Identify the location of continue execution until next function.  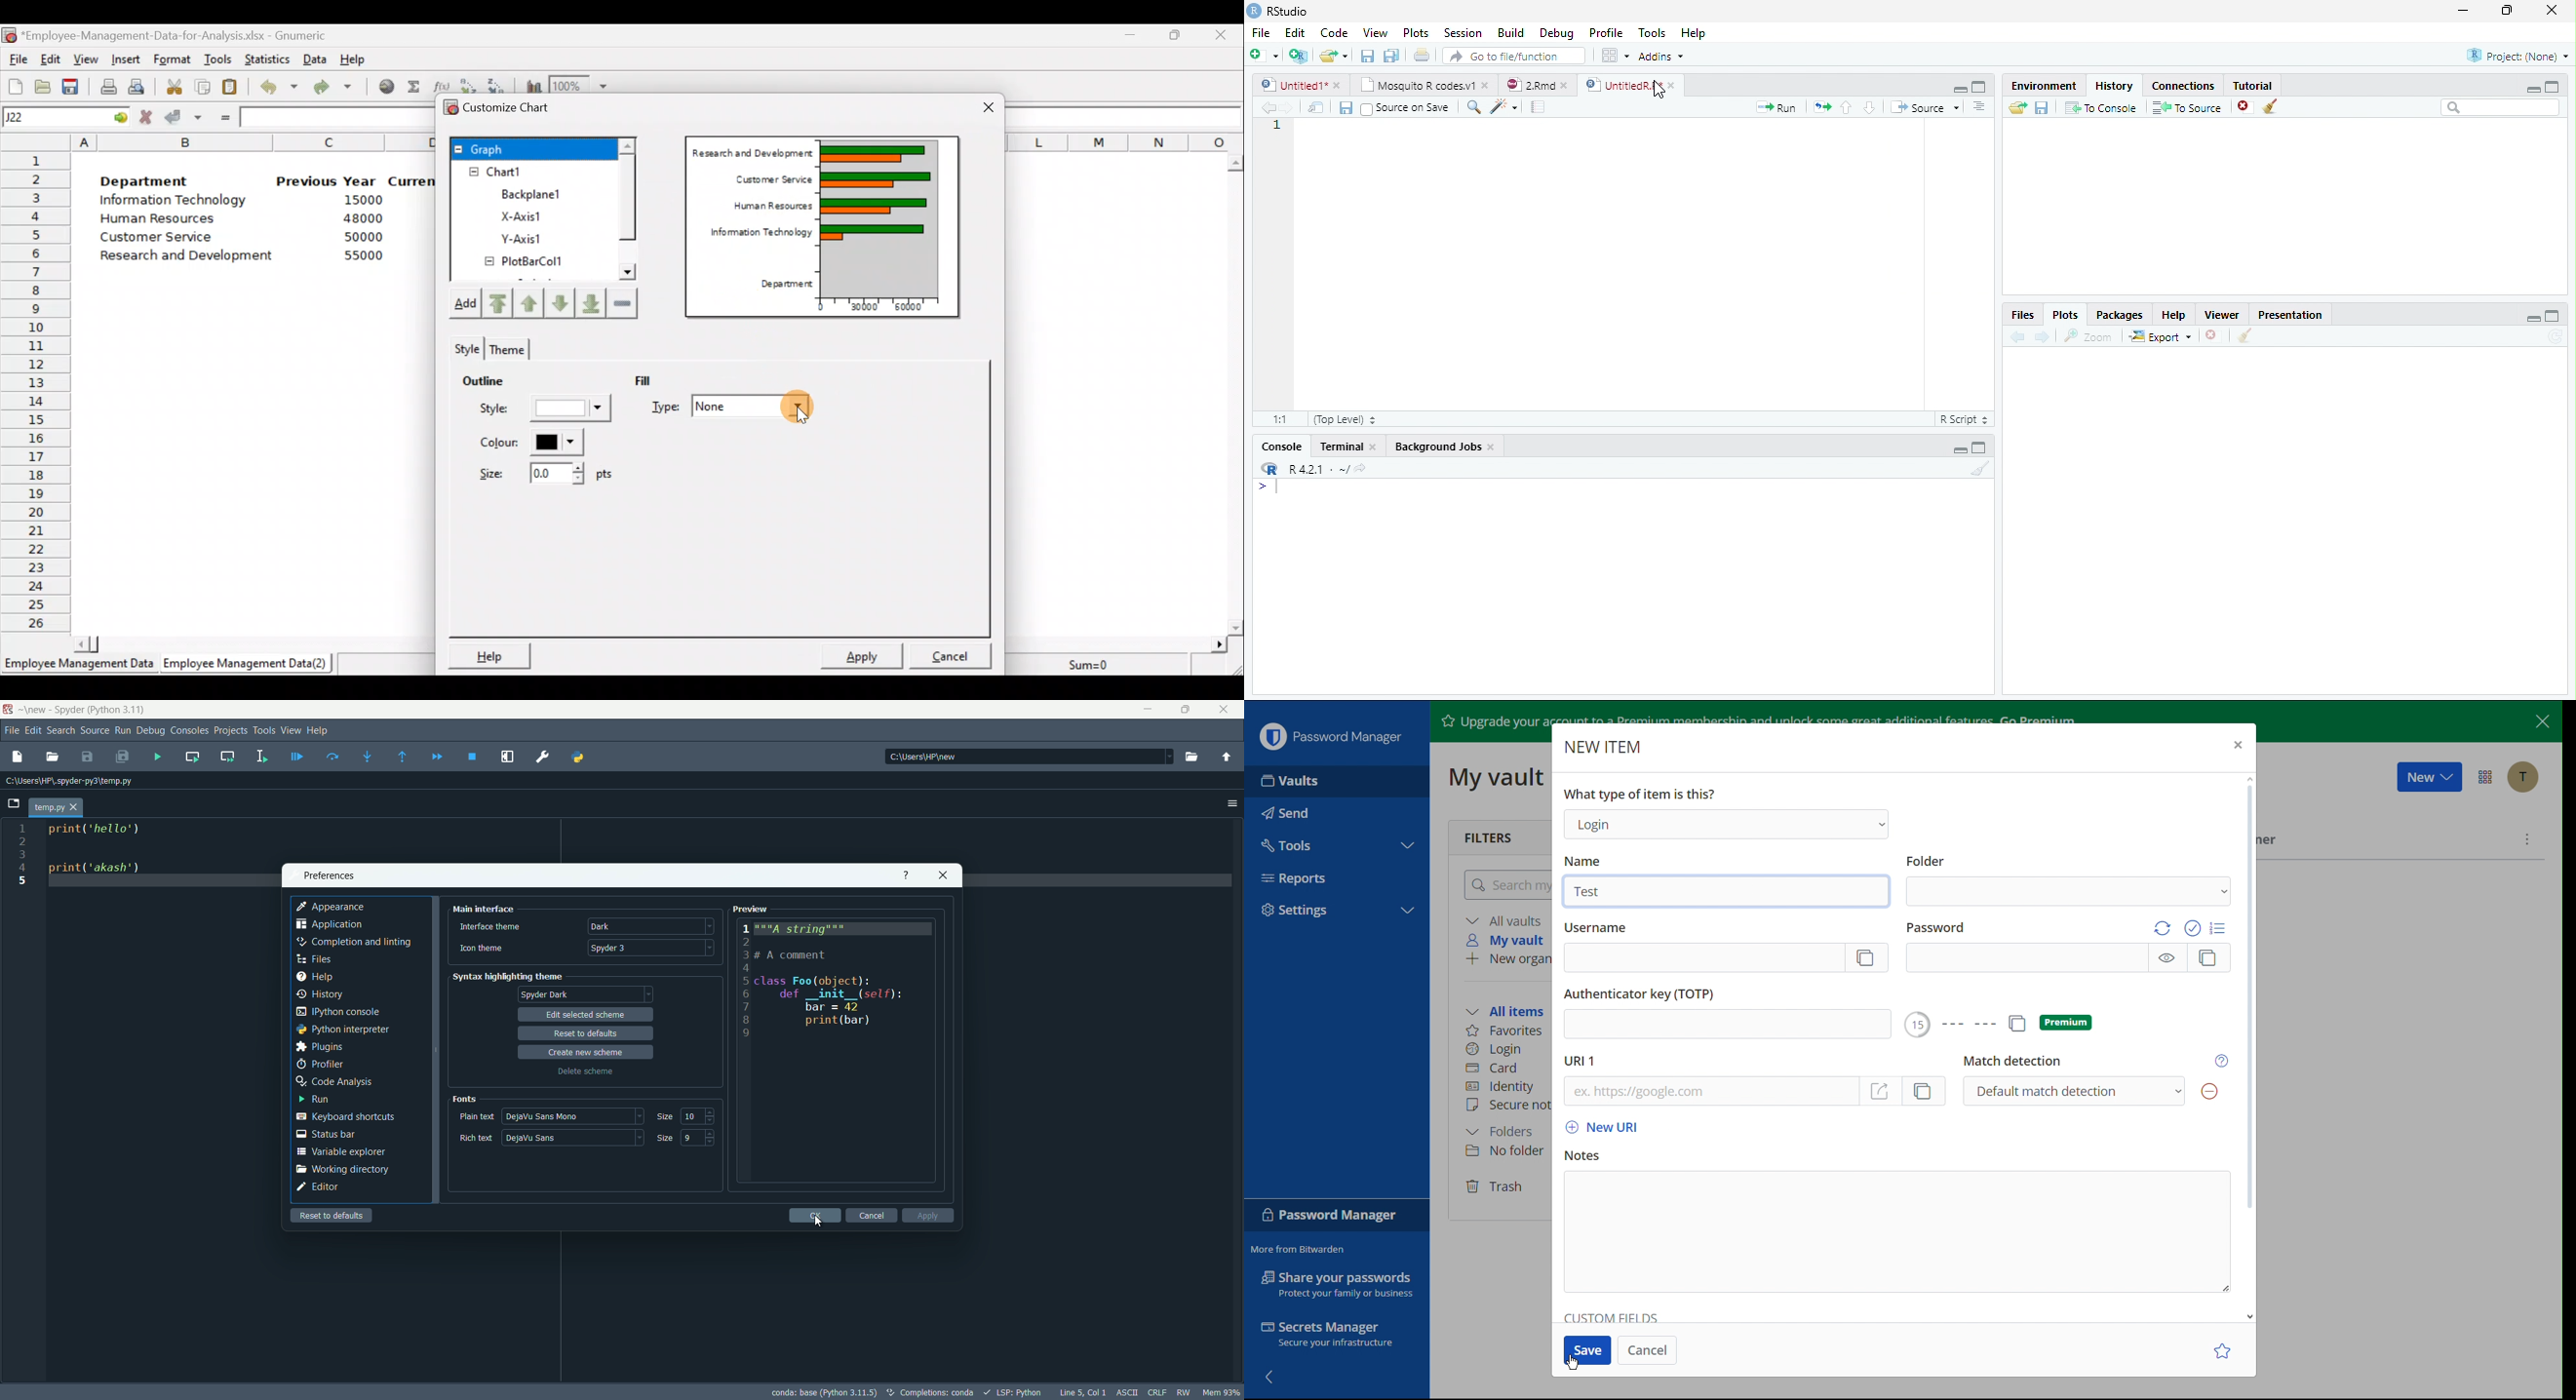
(436, 758).